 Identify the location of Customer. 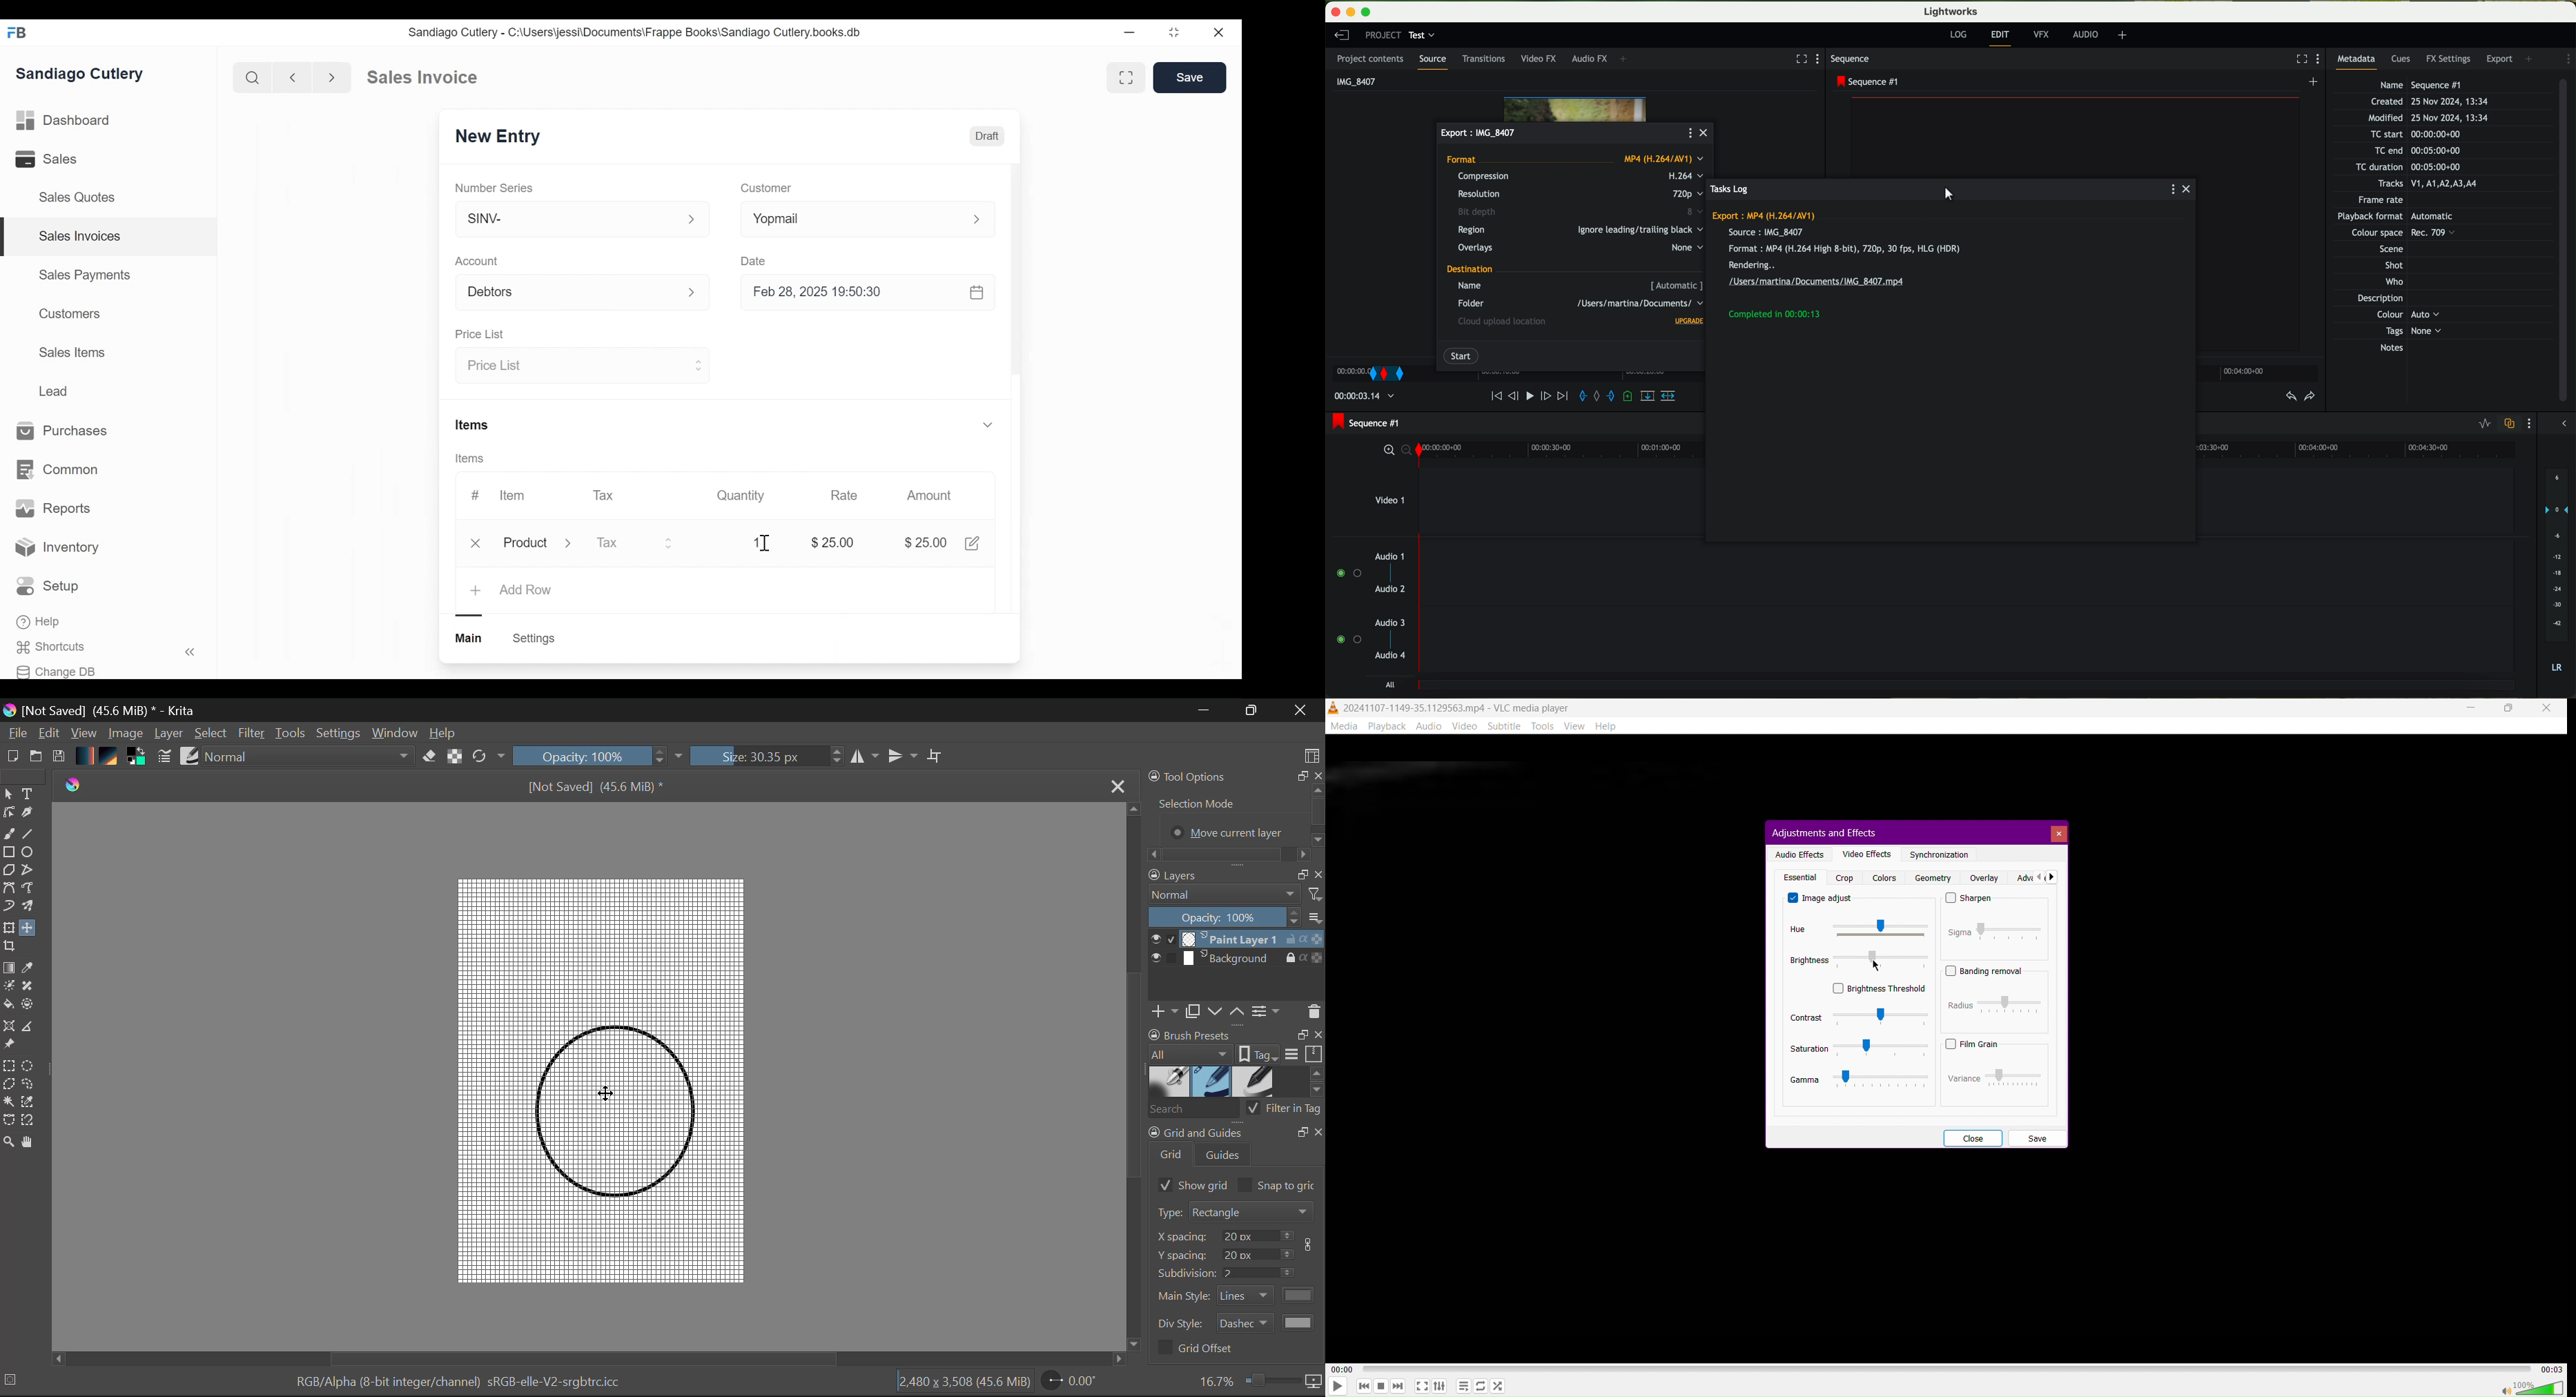
(765, 189).